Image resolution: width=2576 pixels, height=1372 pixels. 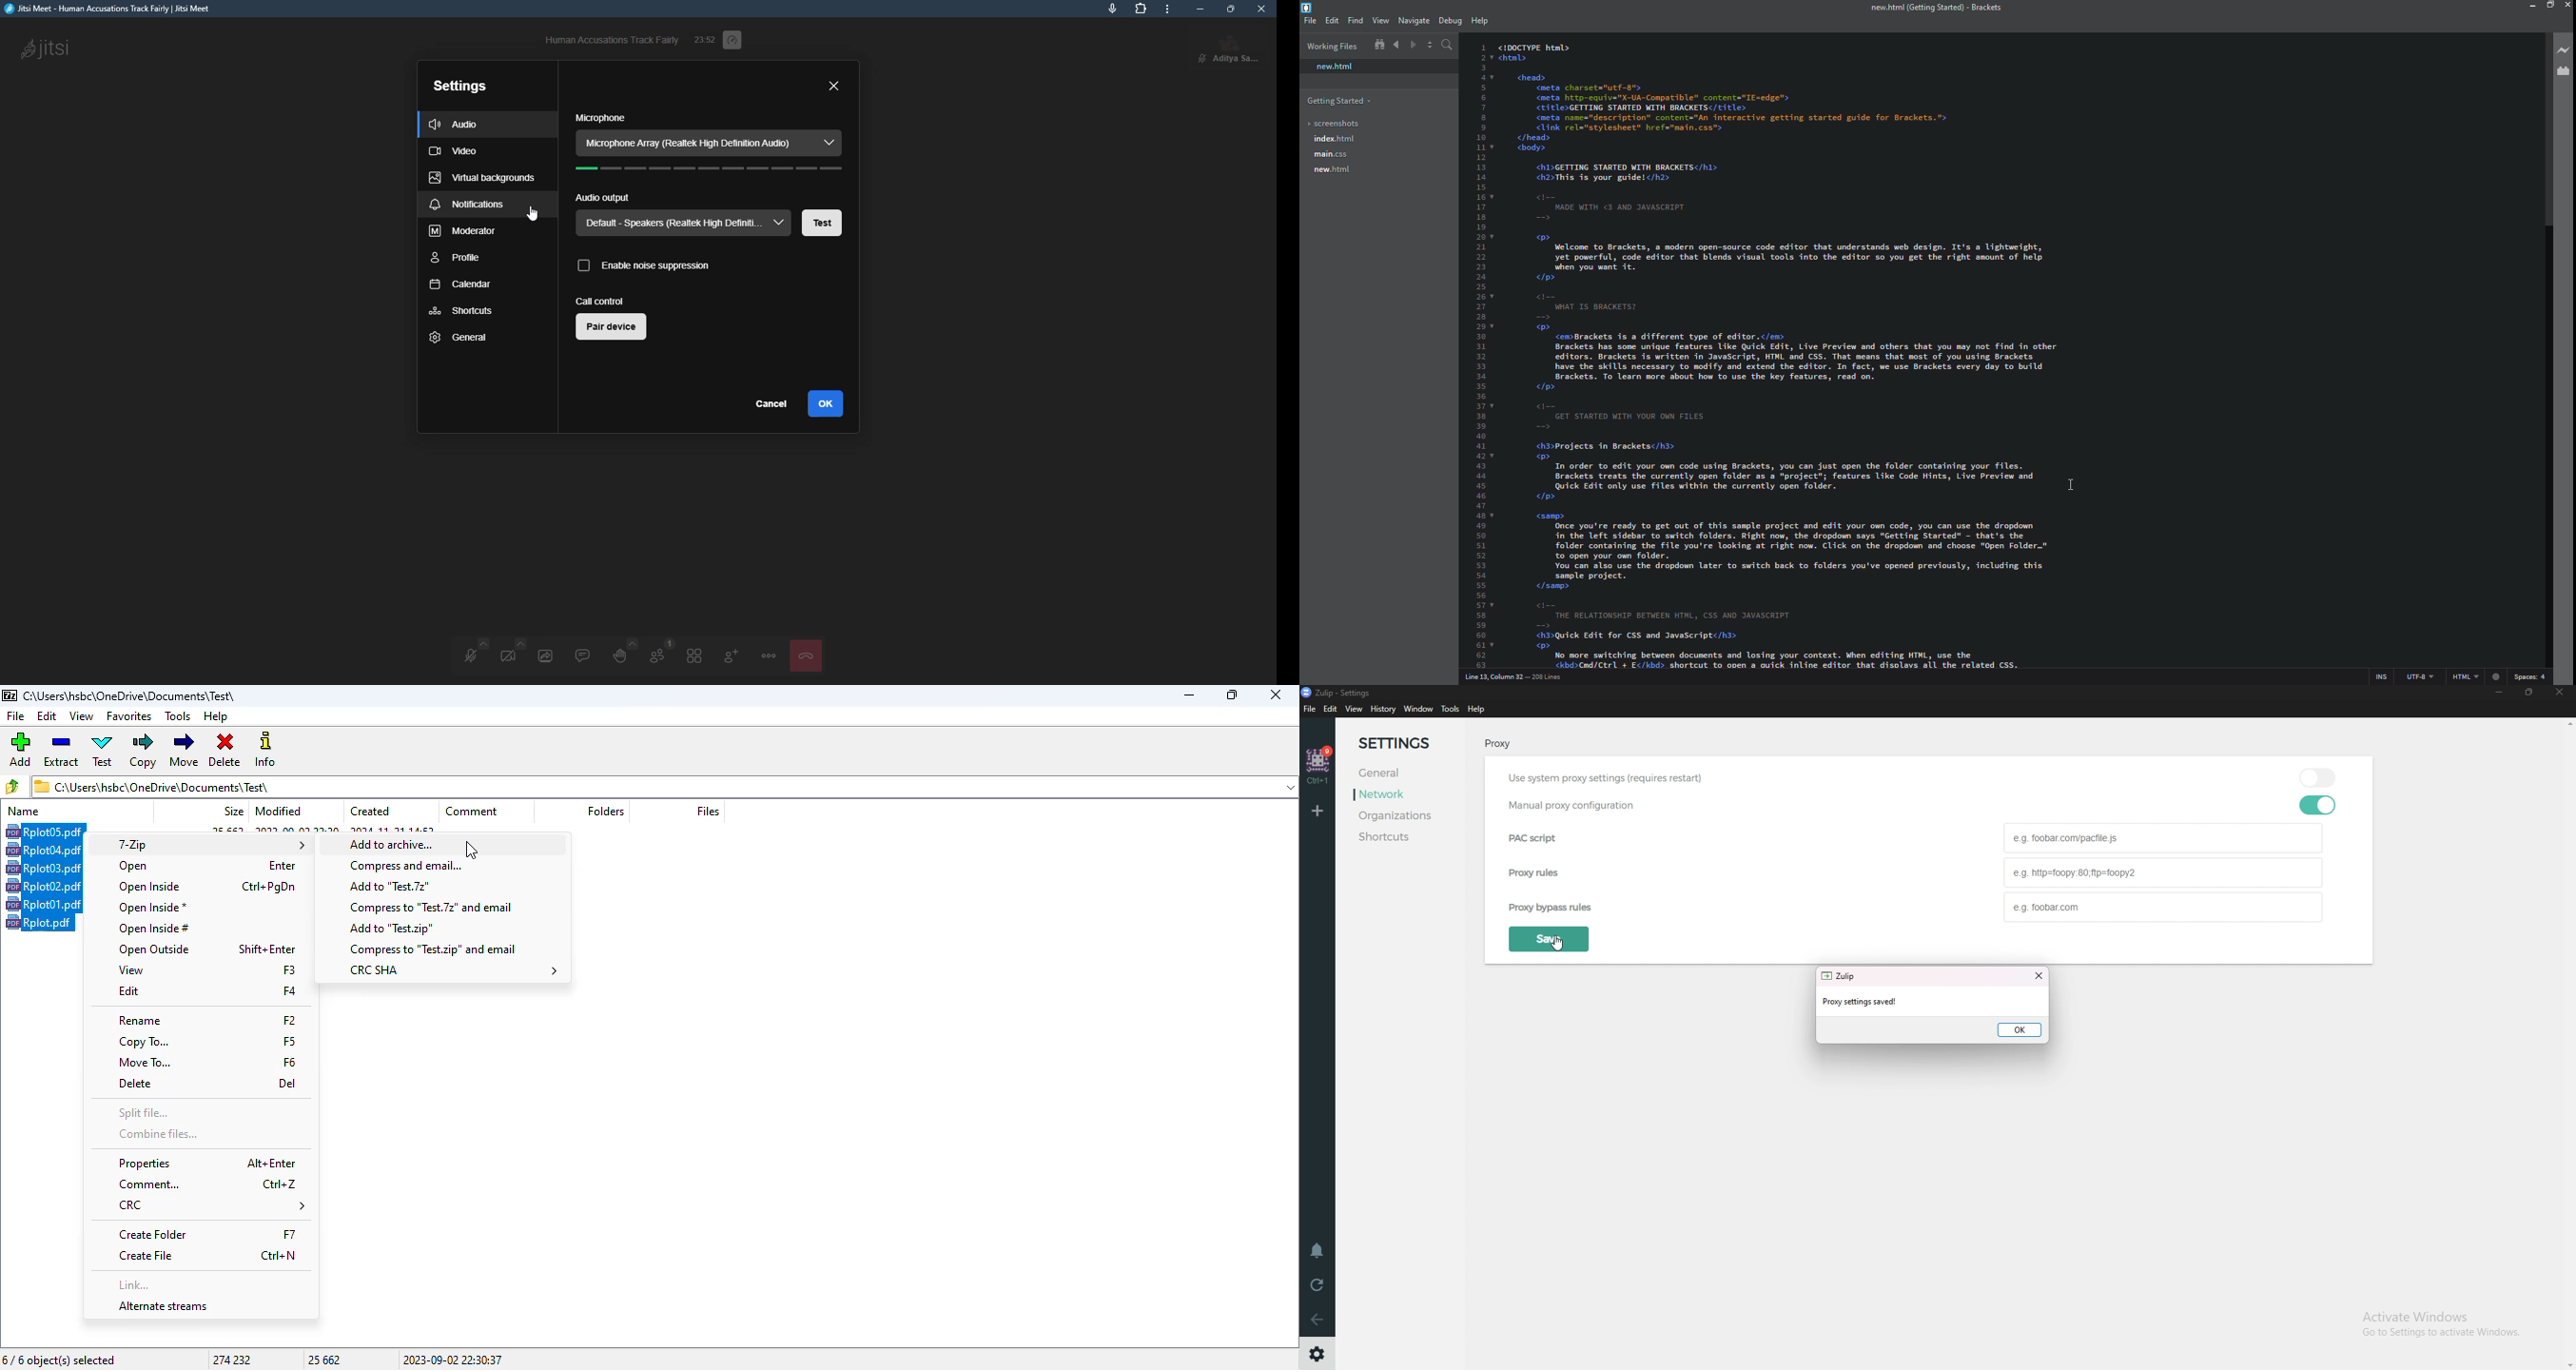 I want to click on navigate, so click(x=1413, y=20).